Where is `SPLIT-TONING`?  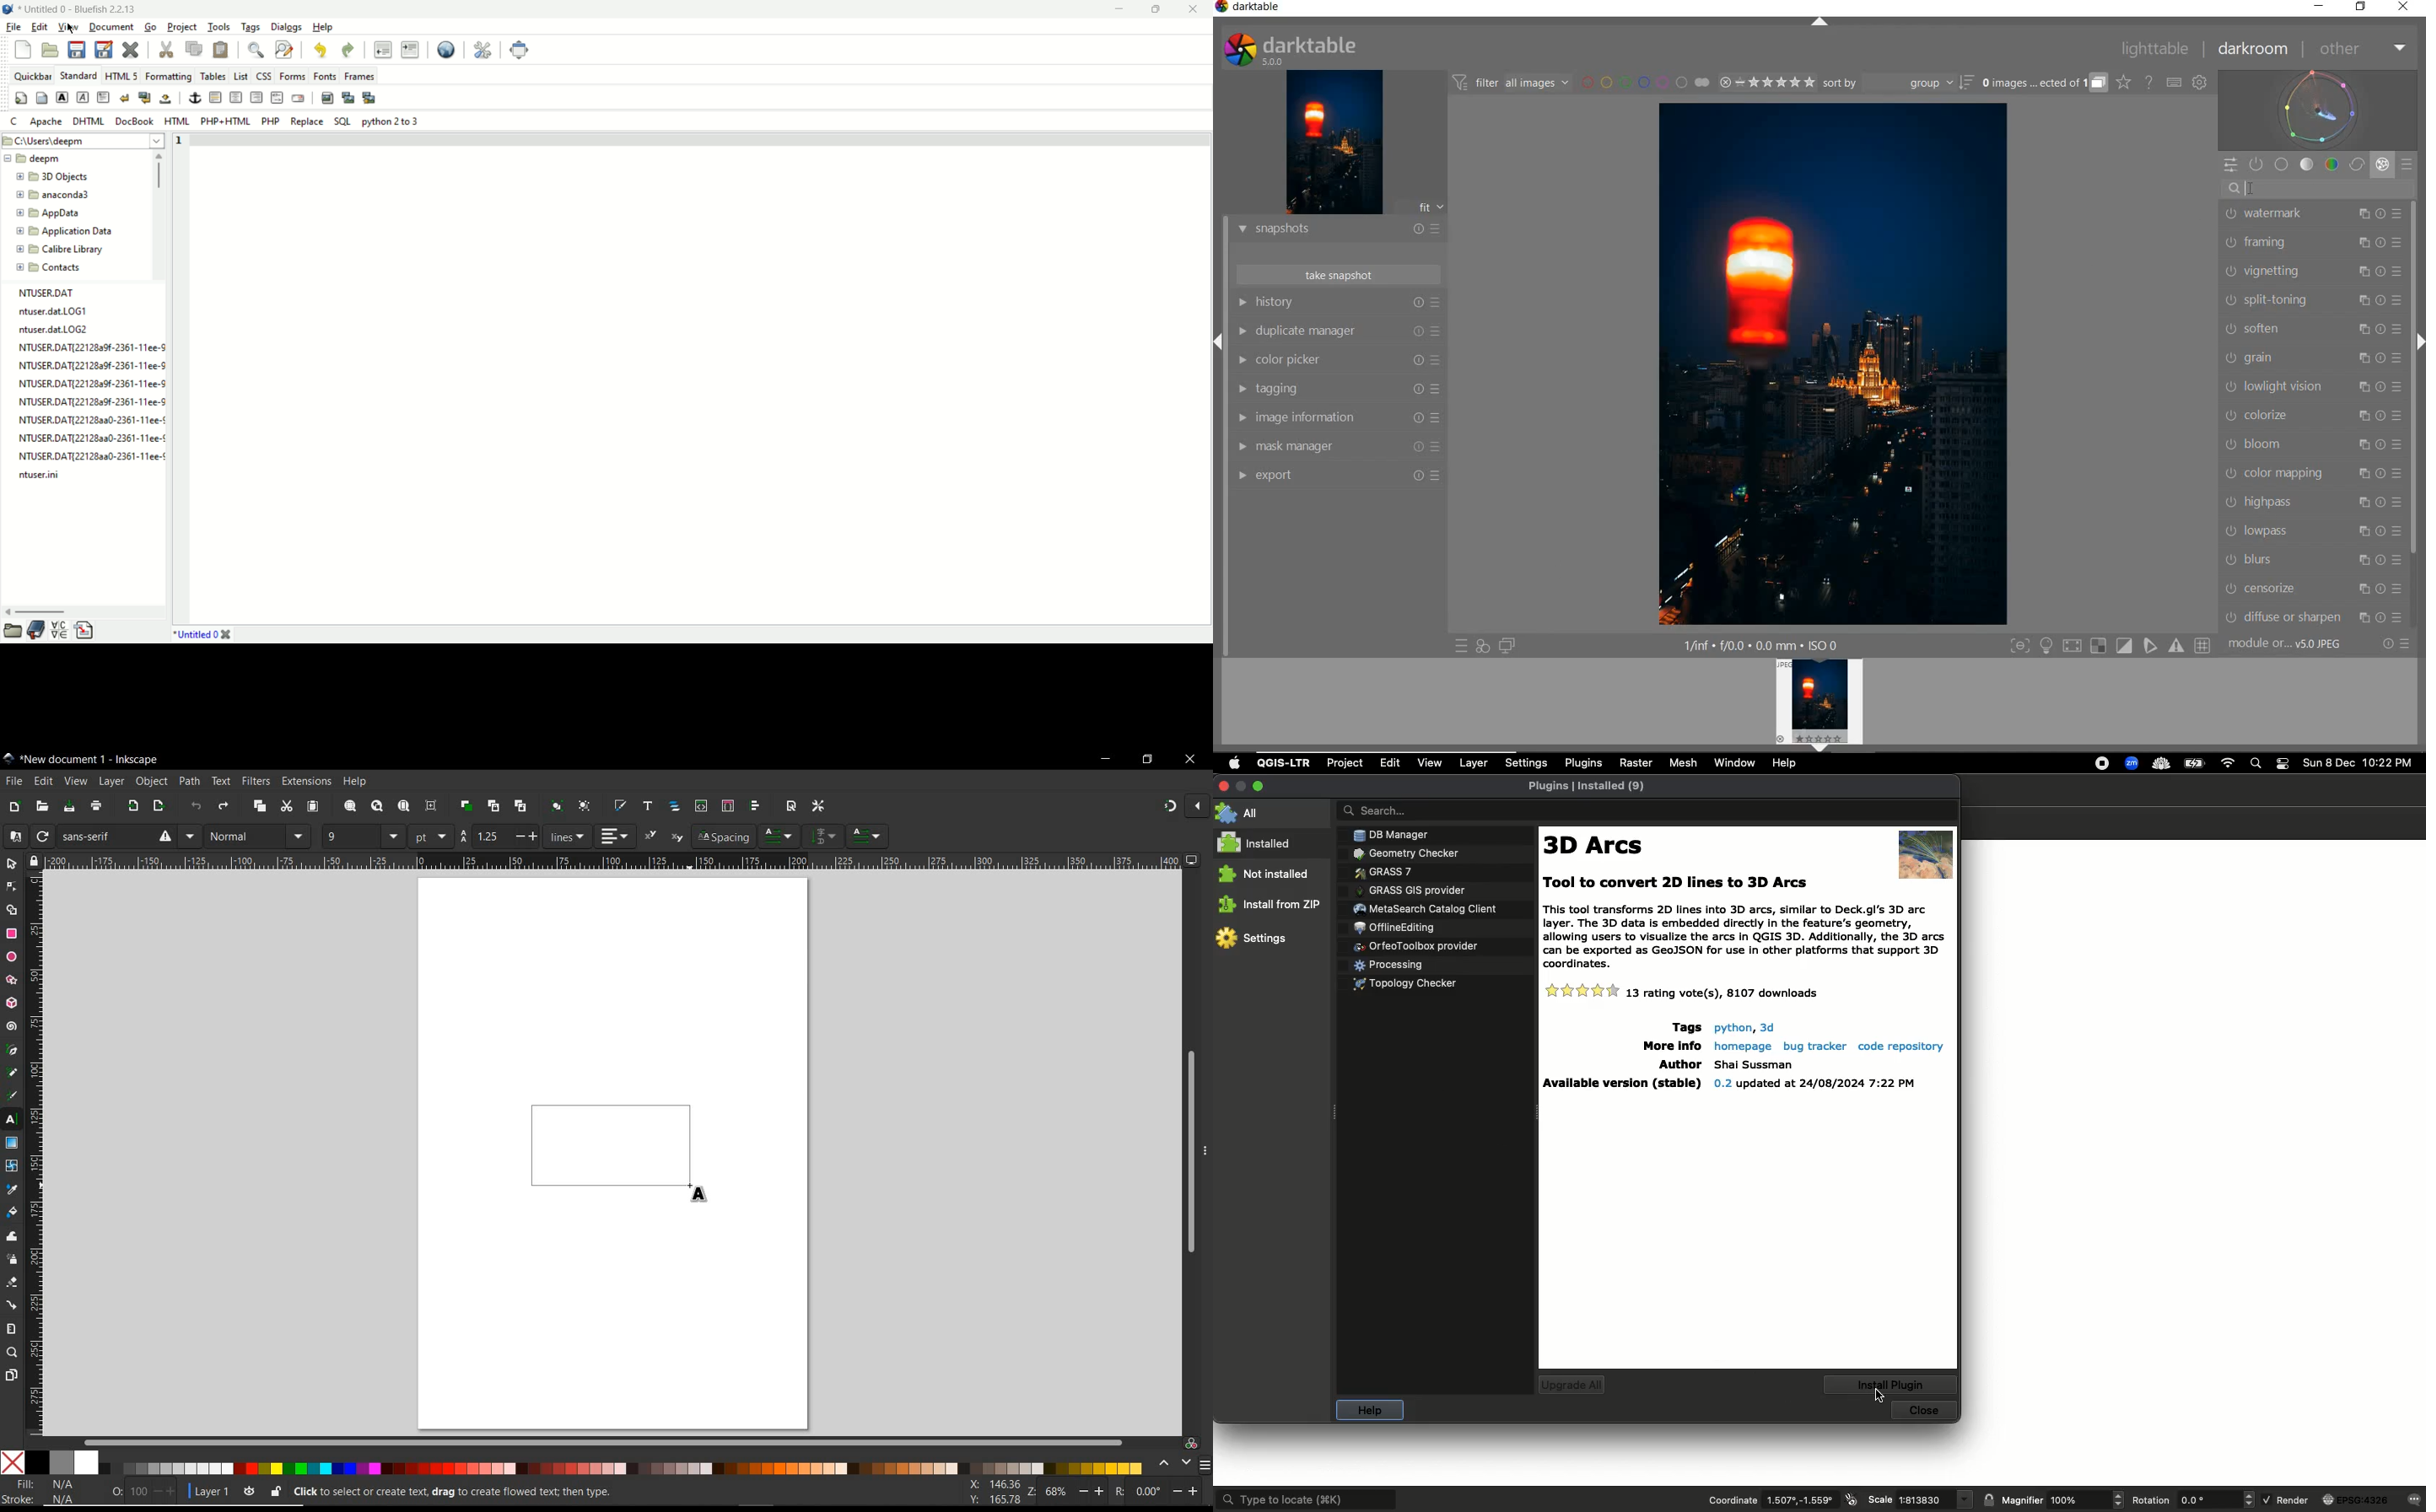 SPLIT-TONING is located at coordinates (2272, 301).